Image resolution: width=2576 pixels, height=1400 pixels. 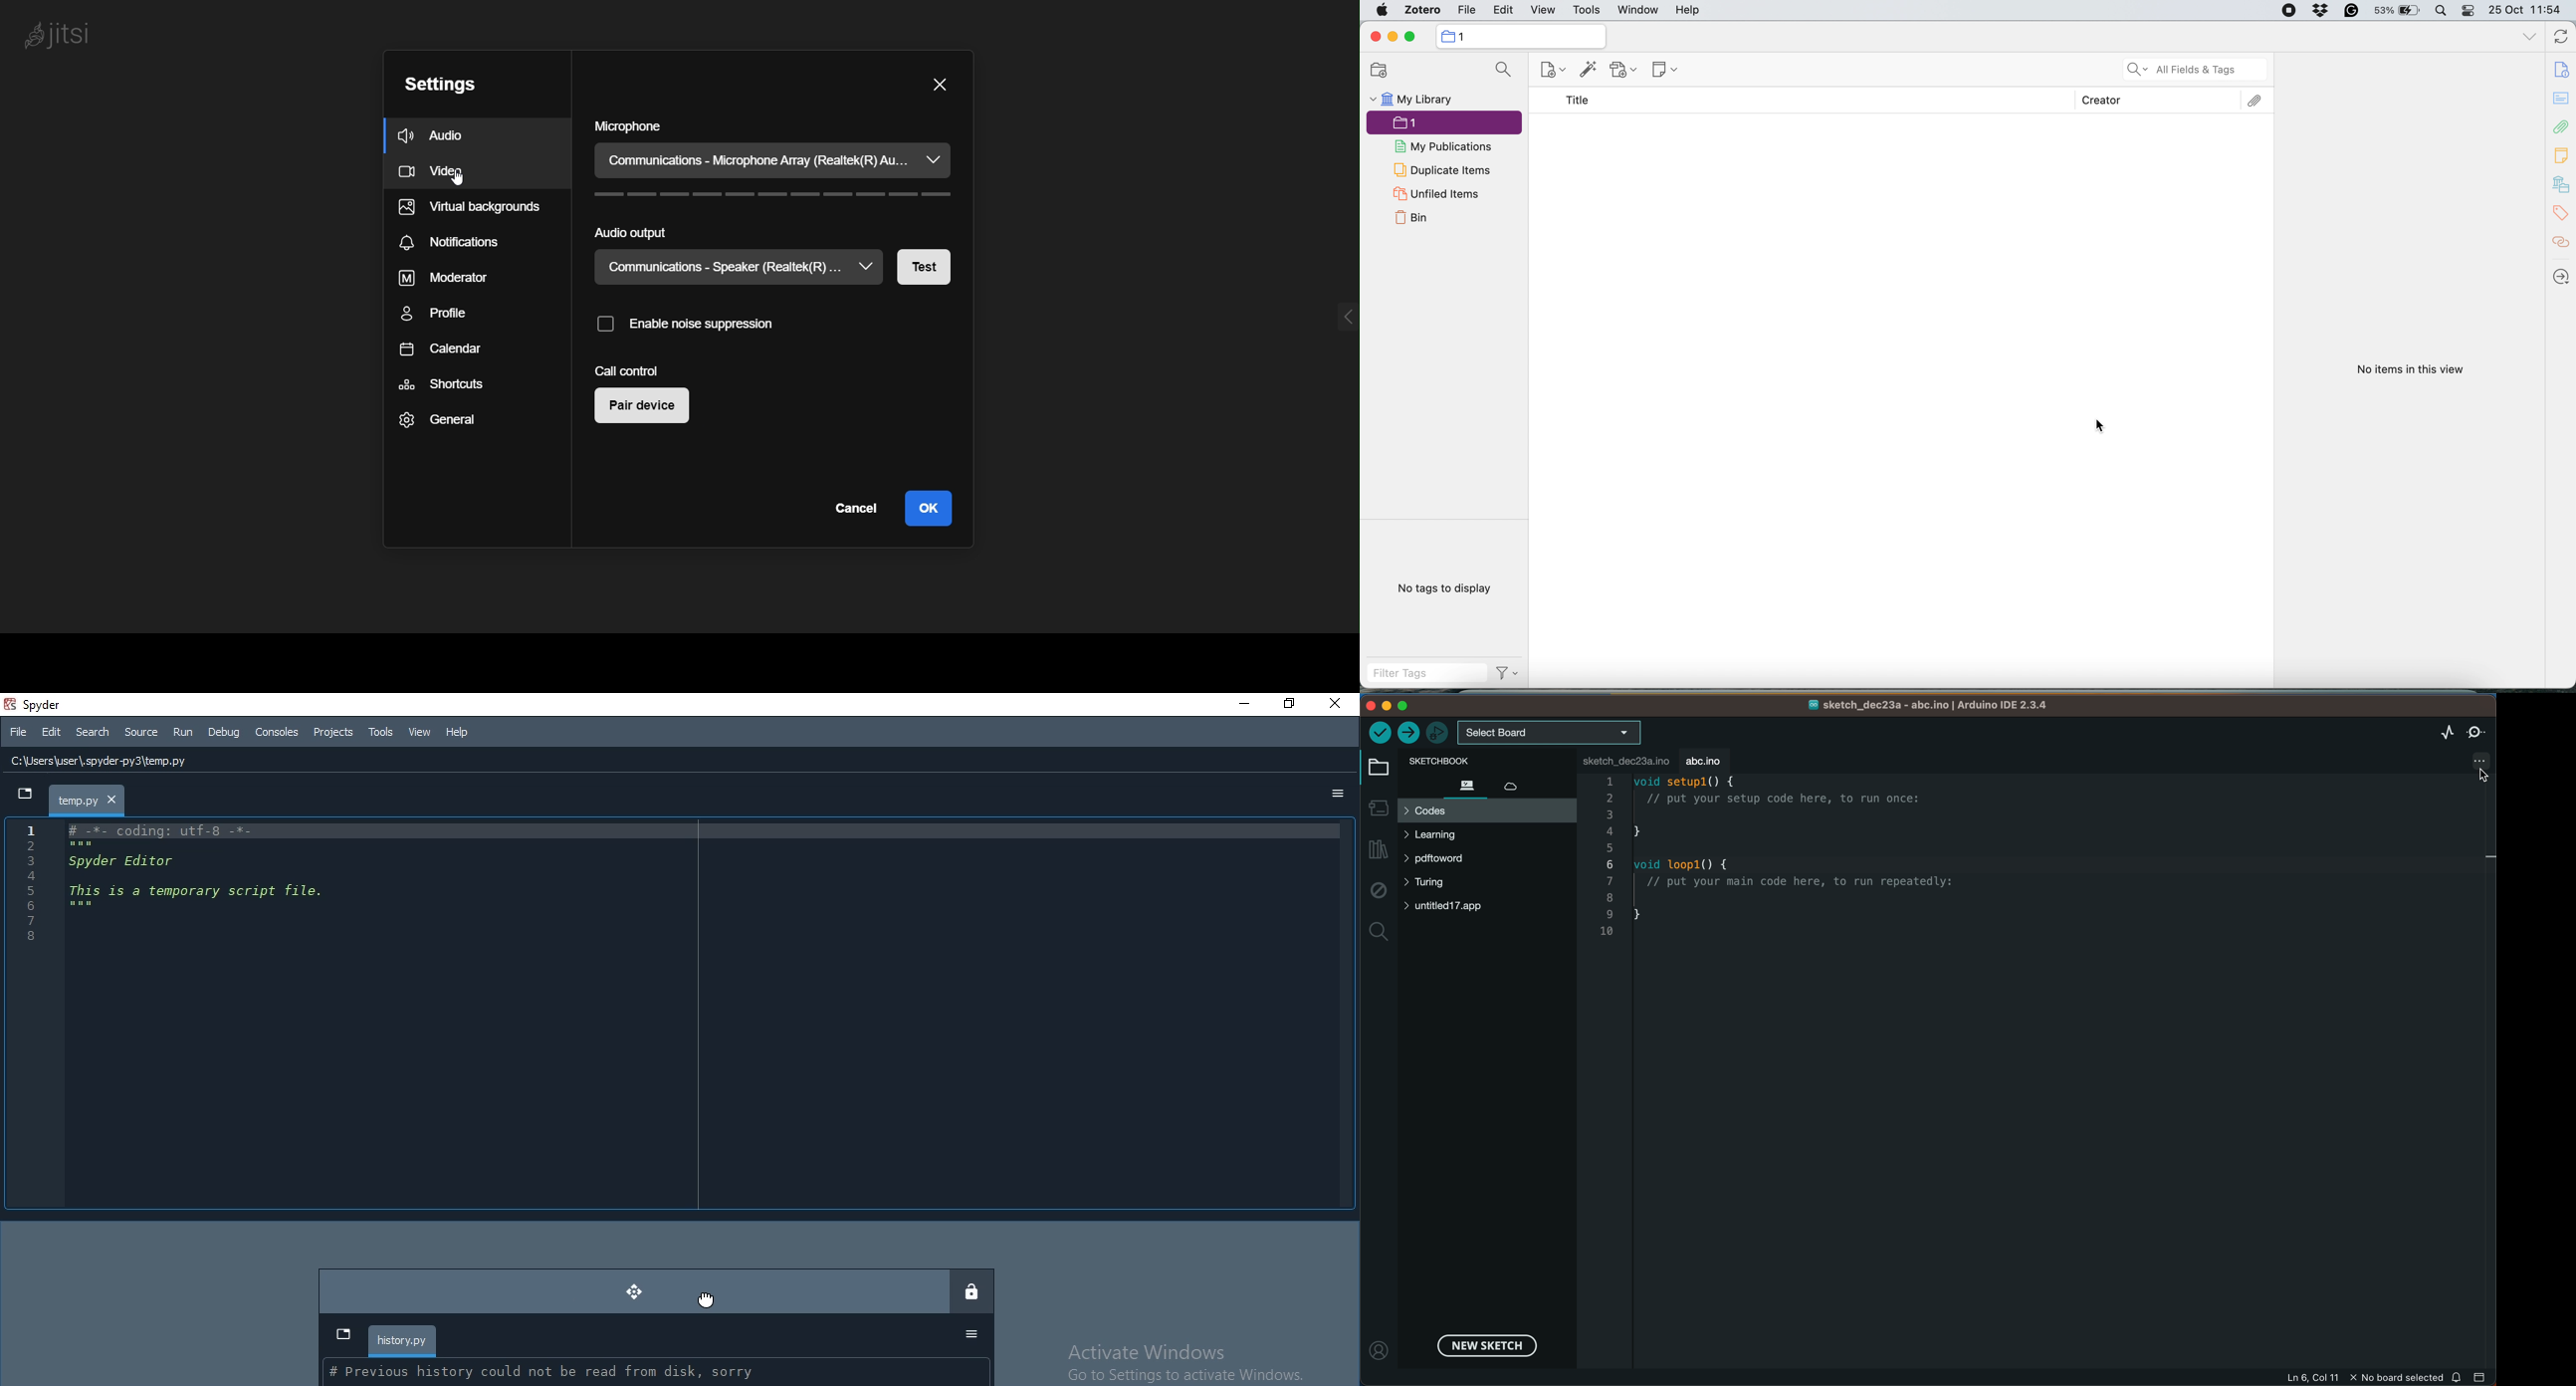 I want to click on moved dock, so click(x=630, y=1291).